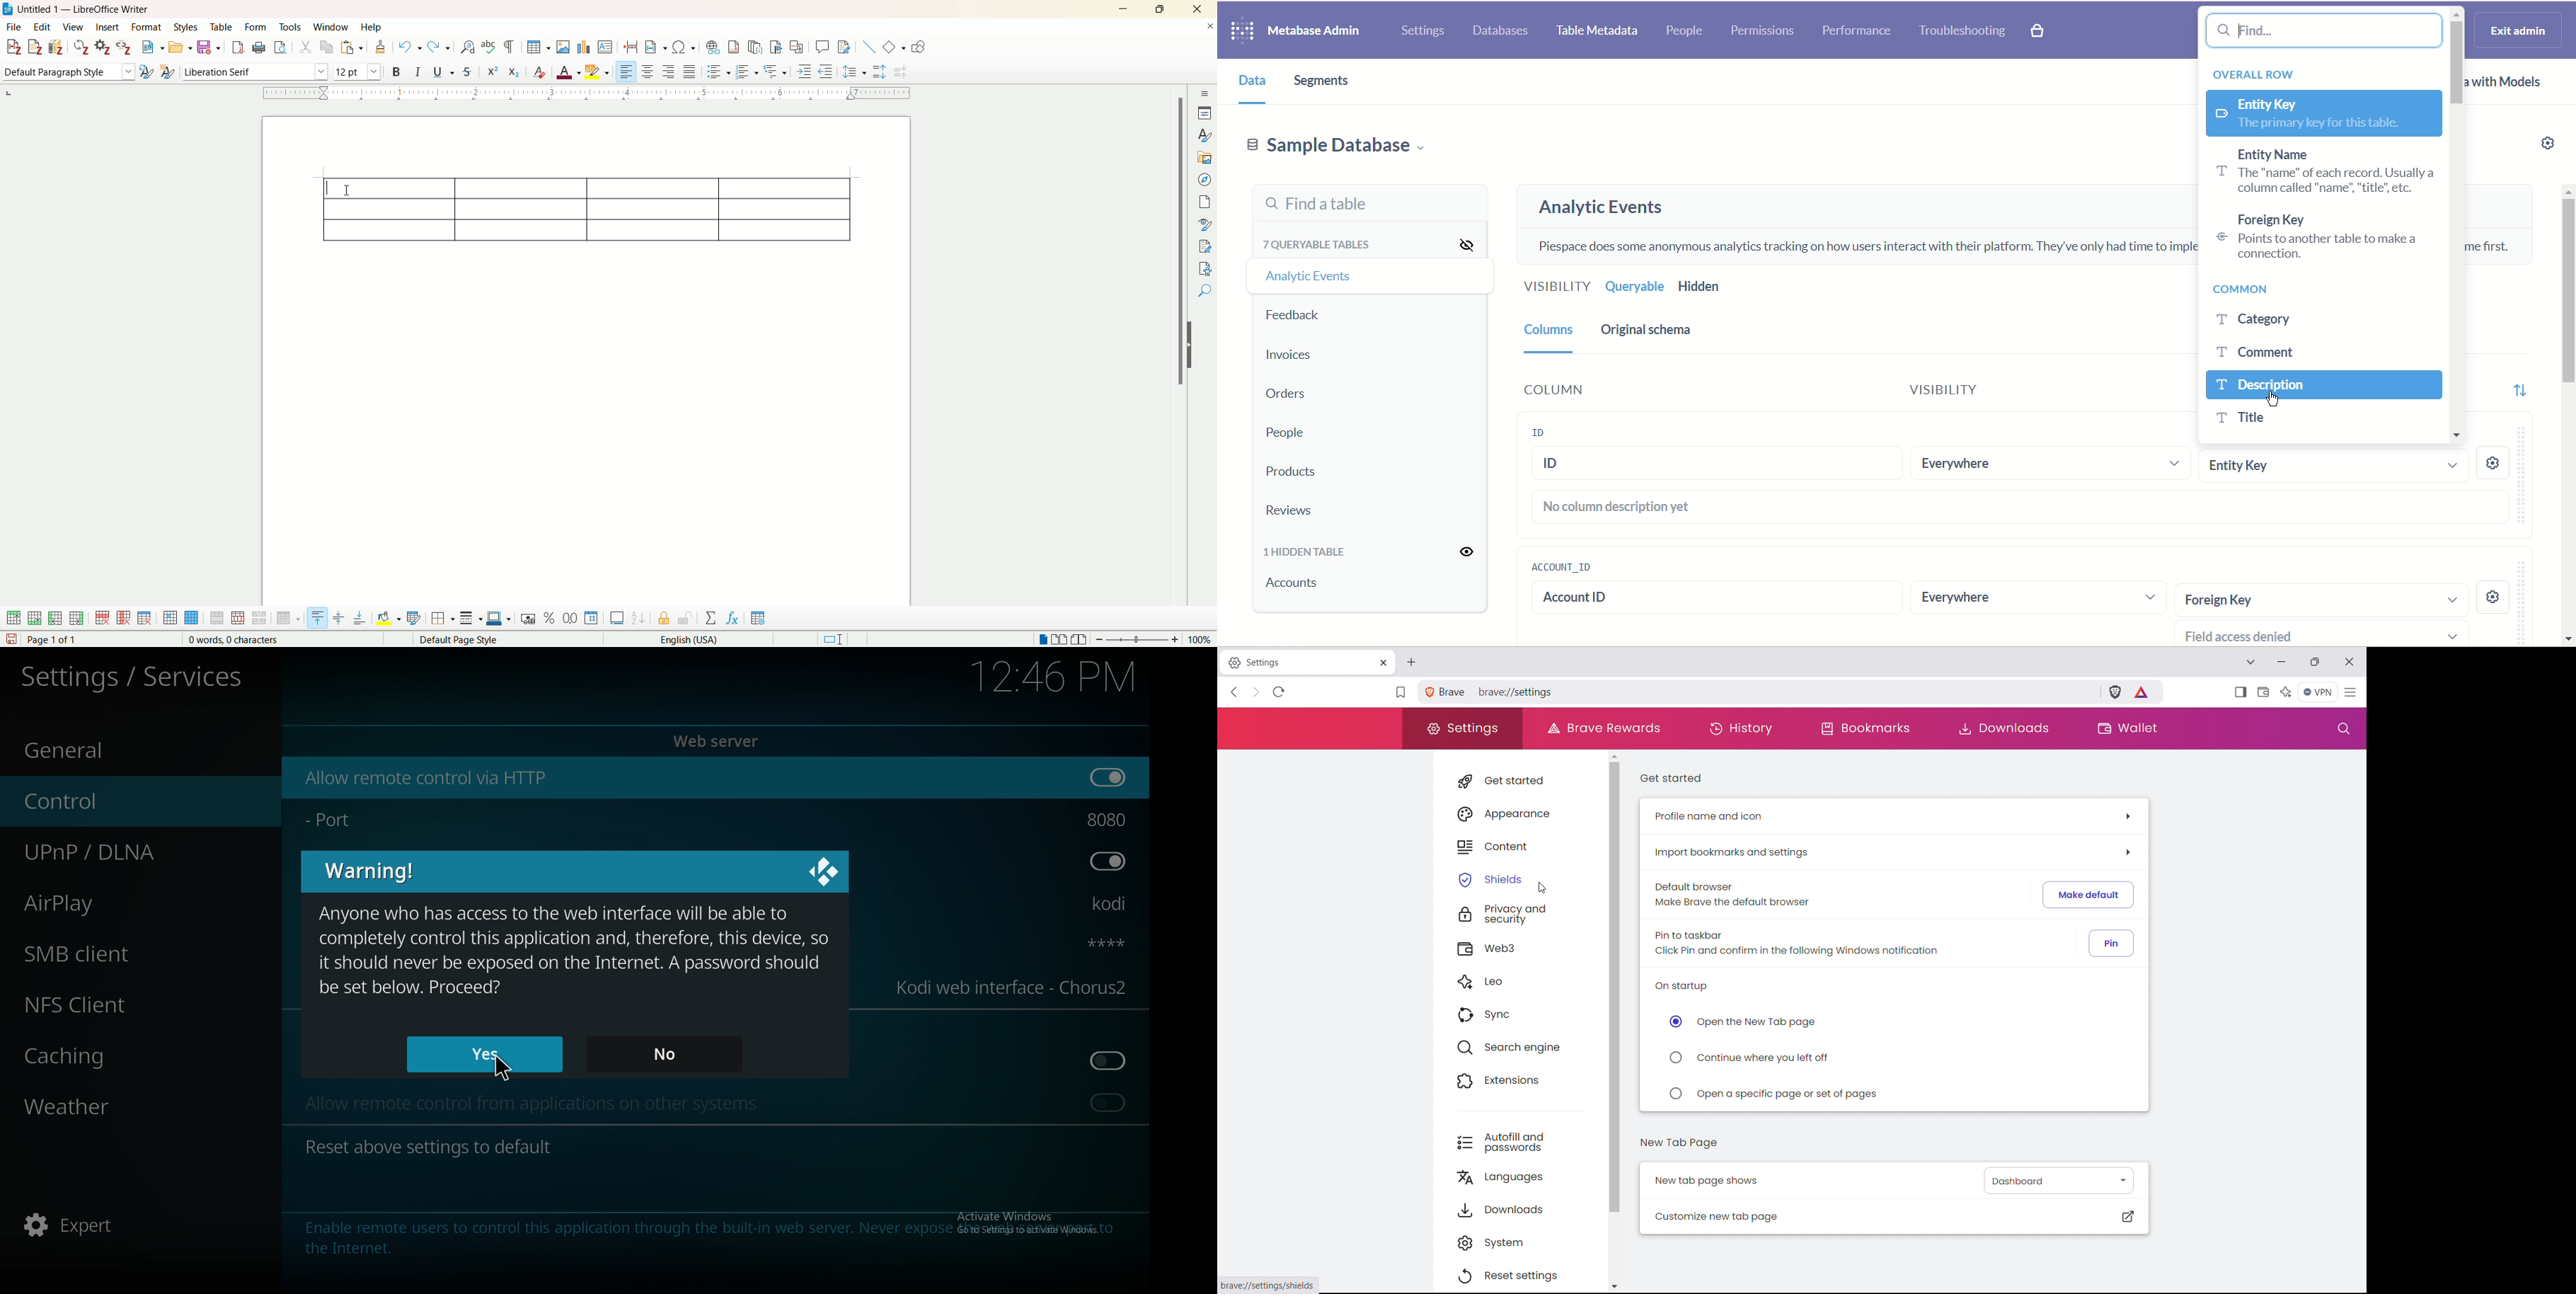 The image size is (2576, 1316). Describe the element at coordinates (1383, 663) in the screenshot. I see `close tab` at that location.